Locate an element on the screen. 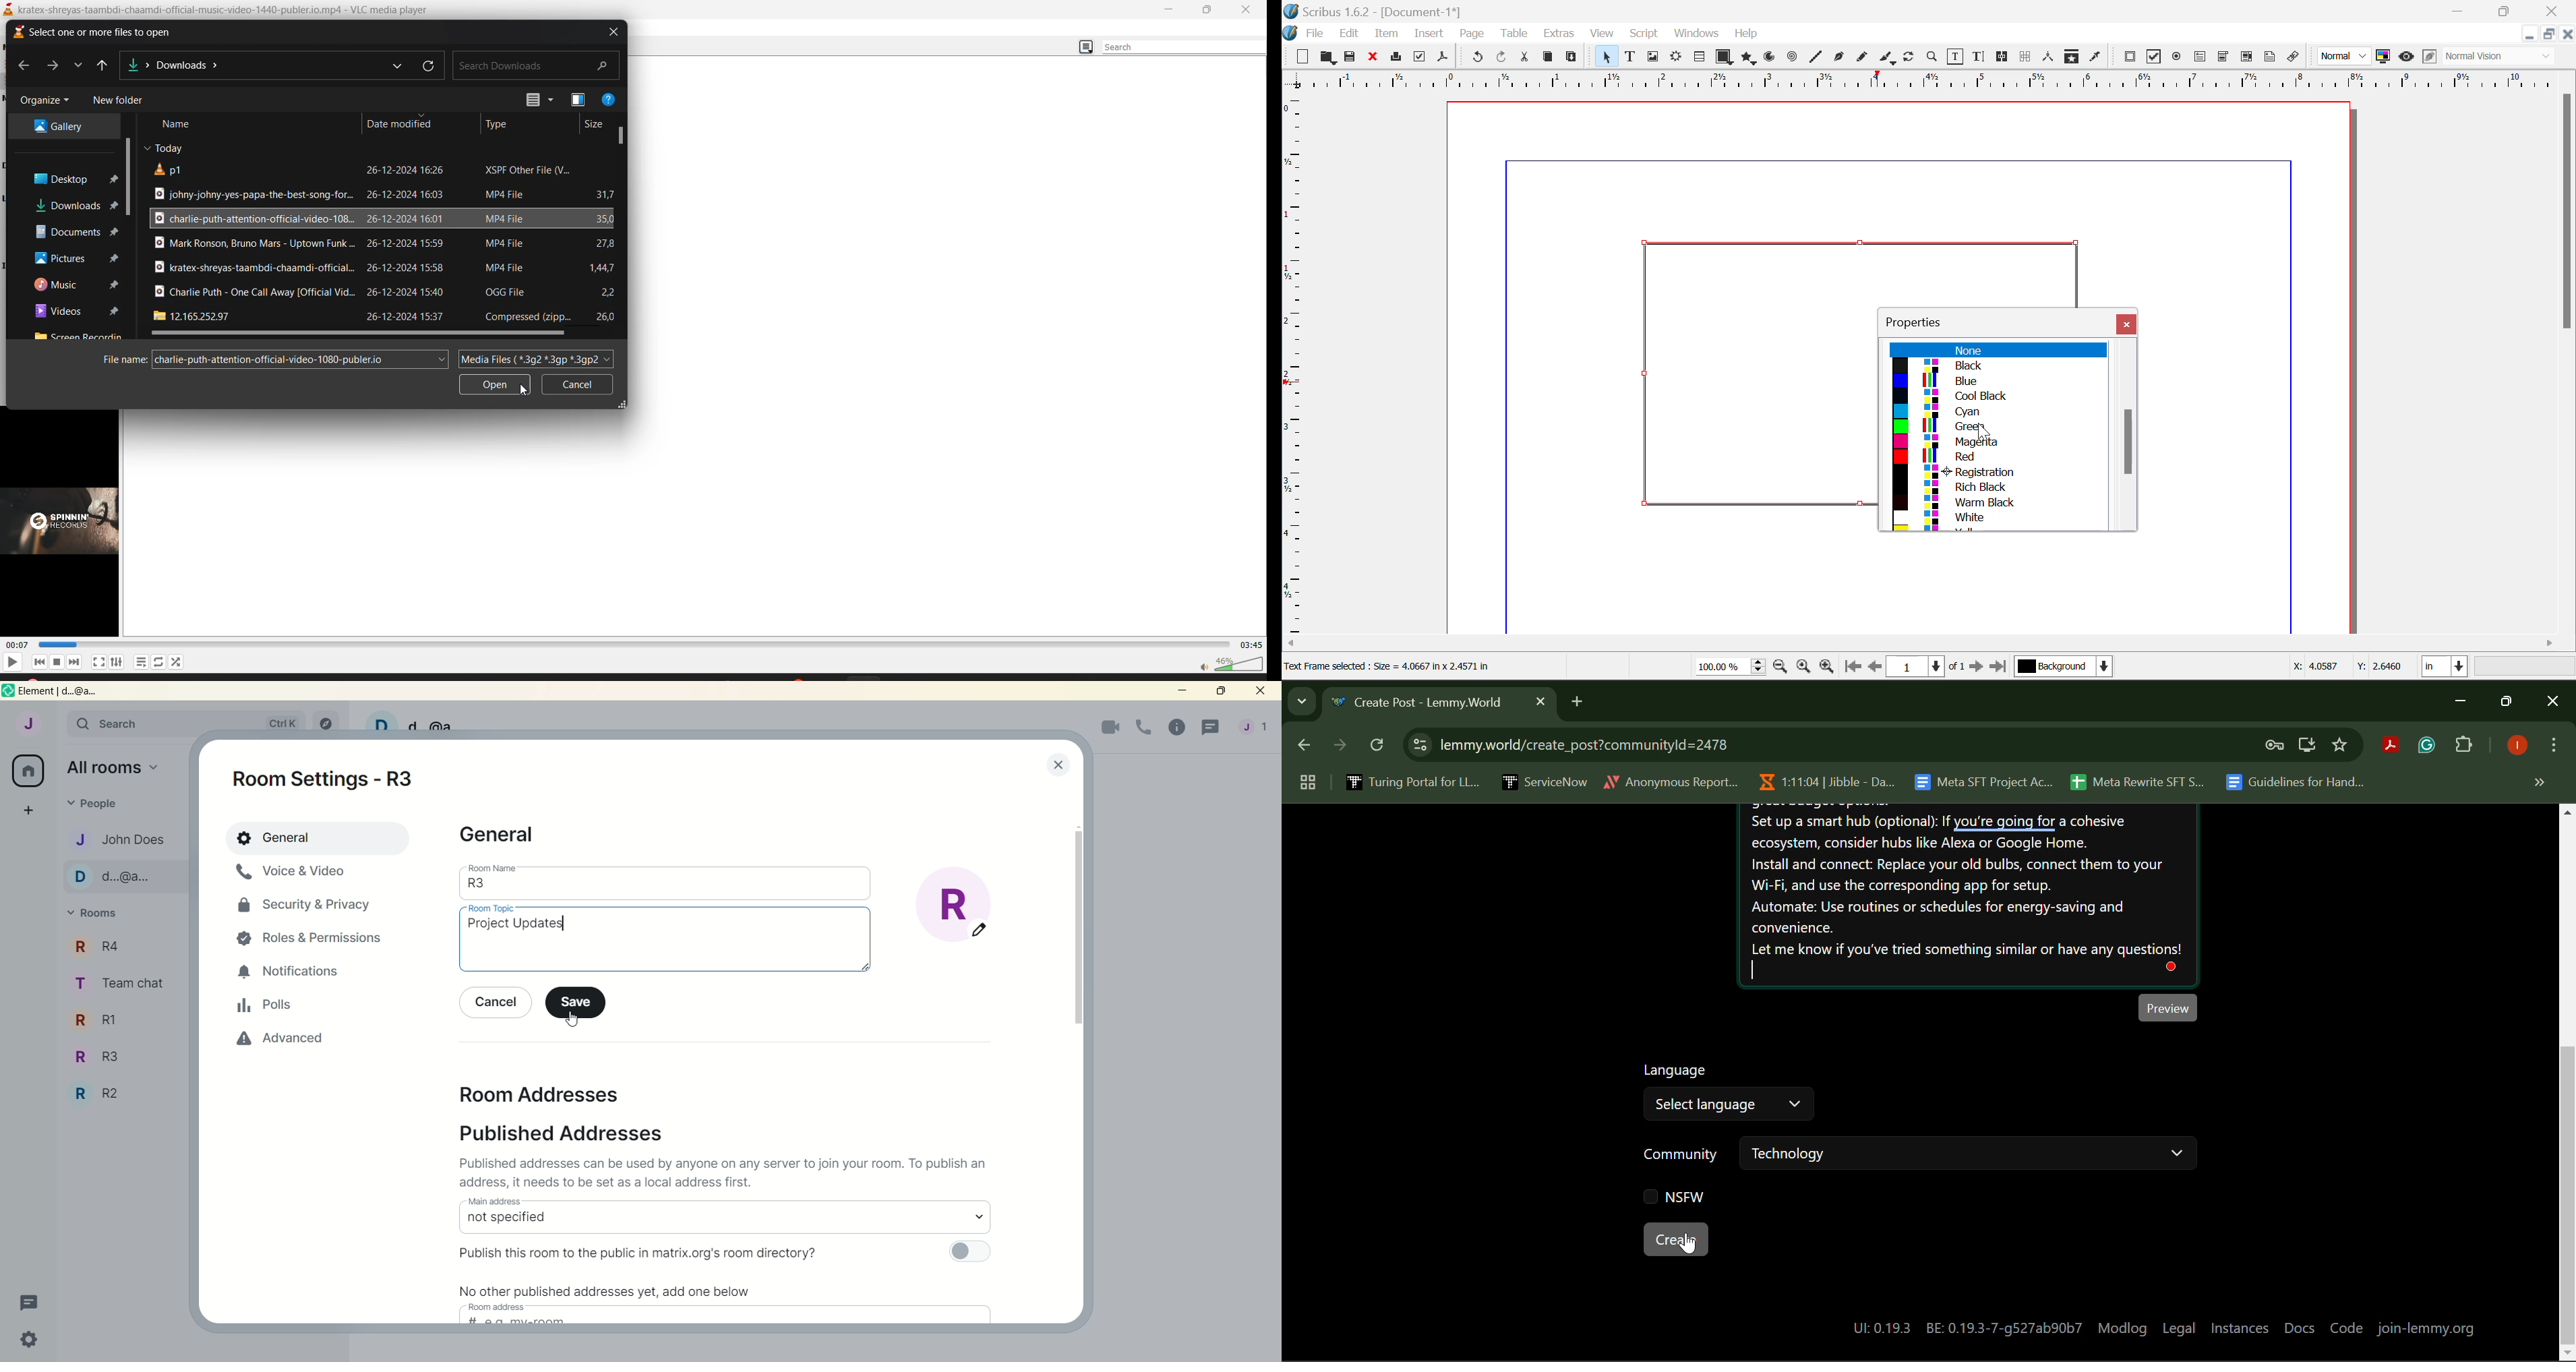 This screenshot has height=1372, width=2576. maximize is located at coordinates (1227, 694).